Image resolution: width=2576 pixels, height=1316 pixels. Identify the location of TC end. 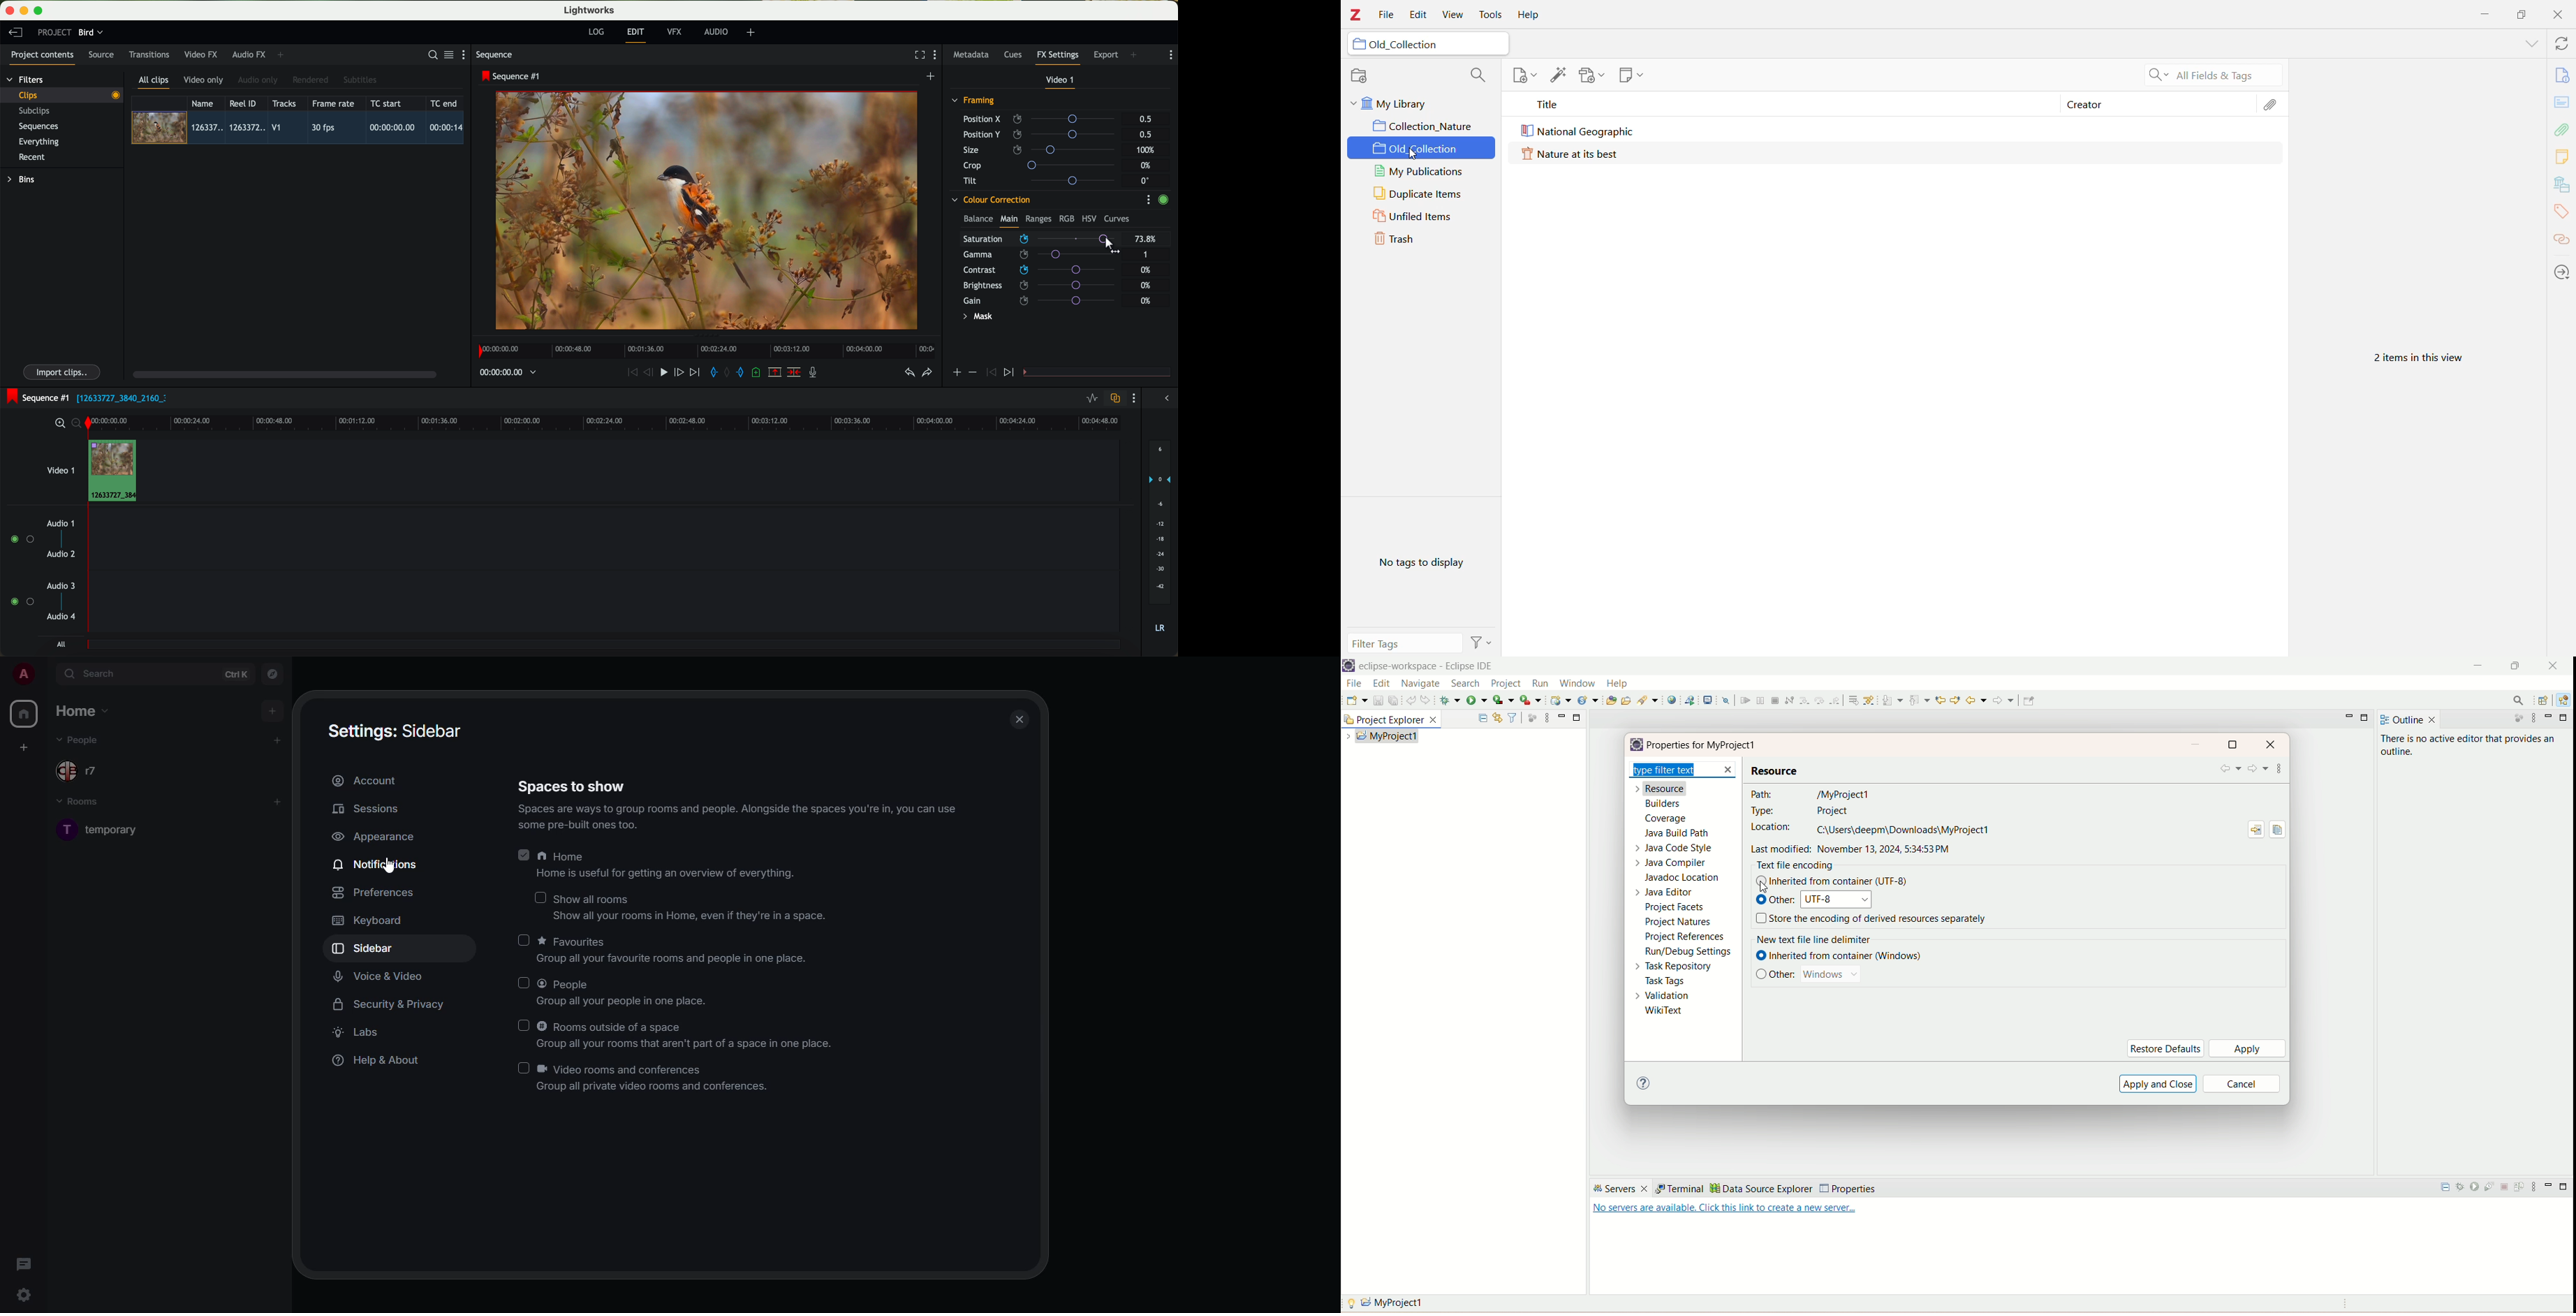
(445, 103).